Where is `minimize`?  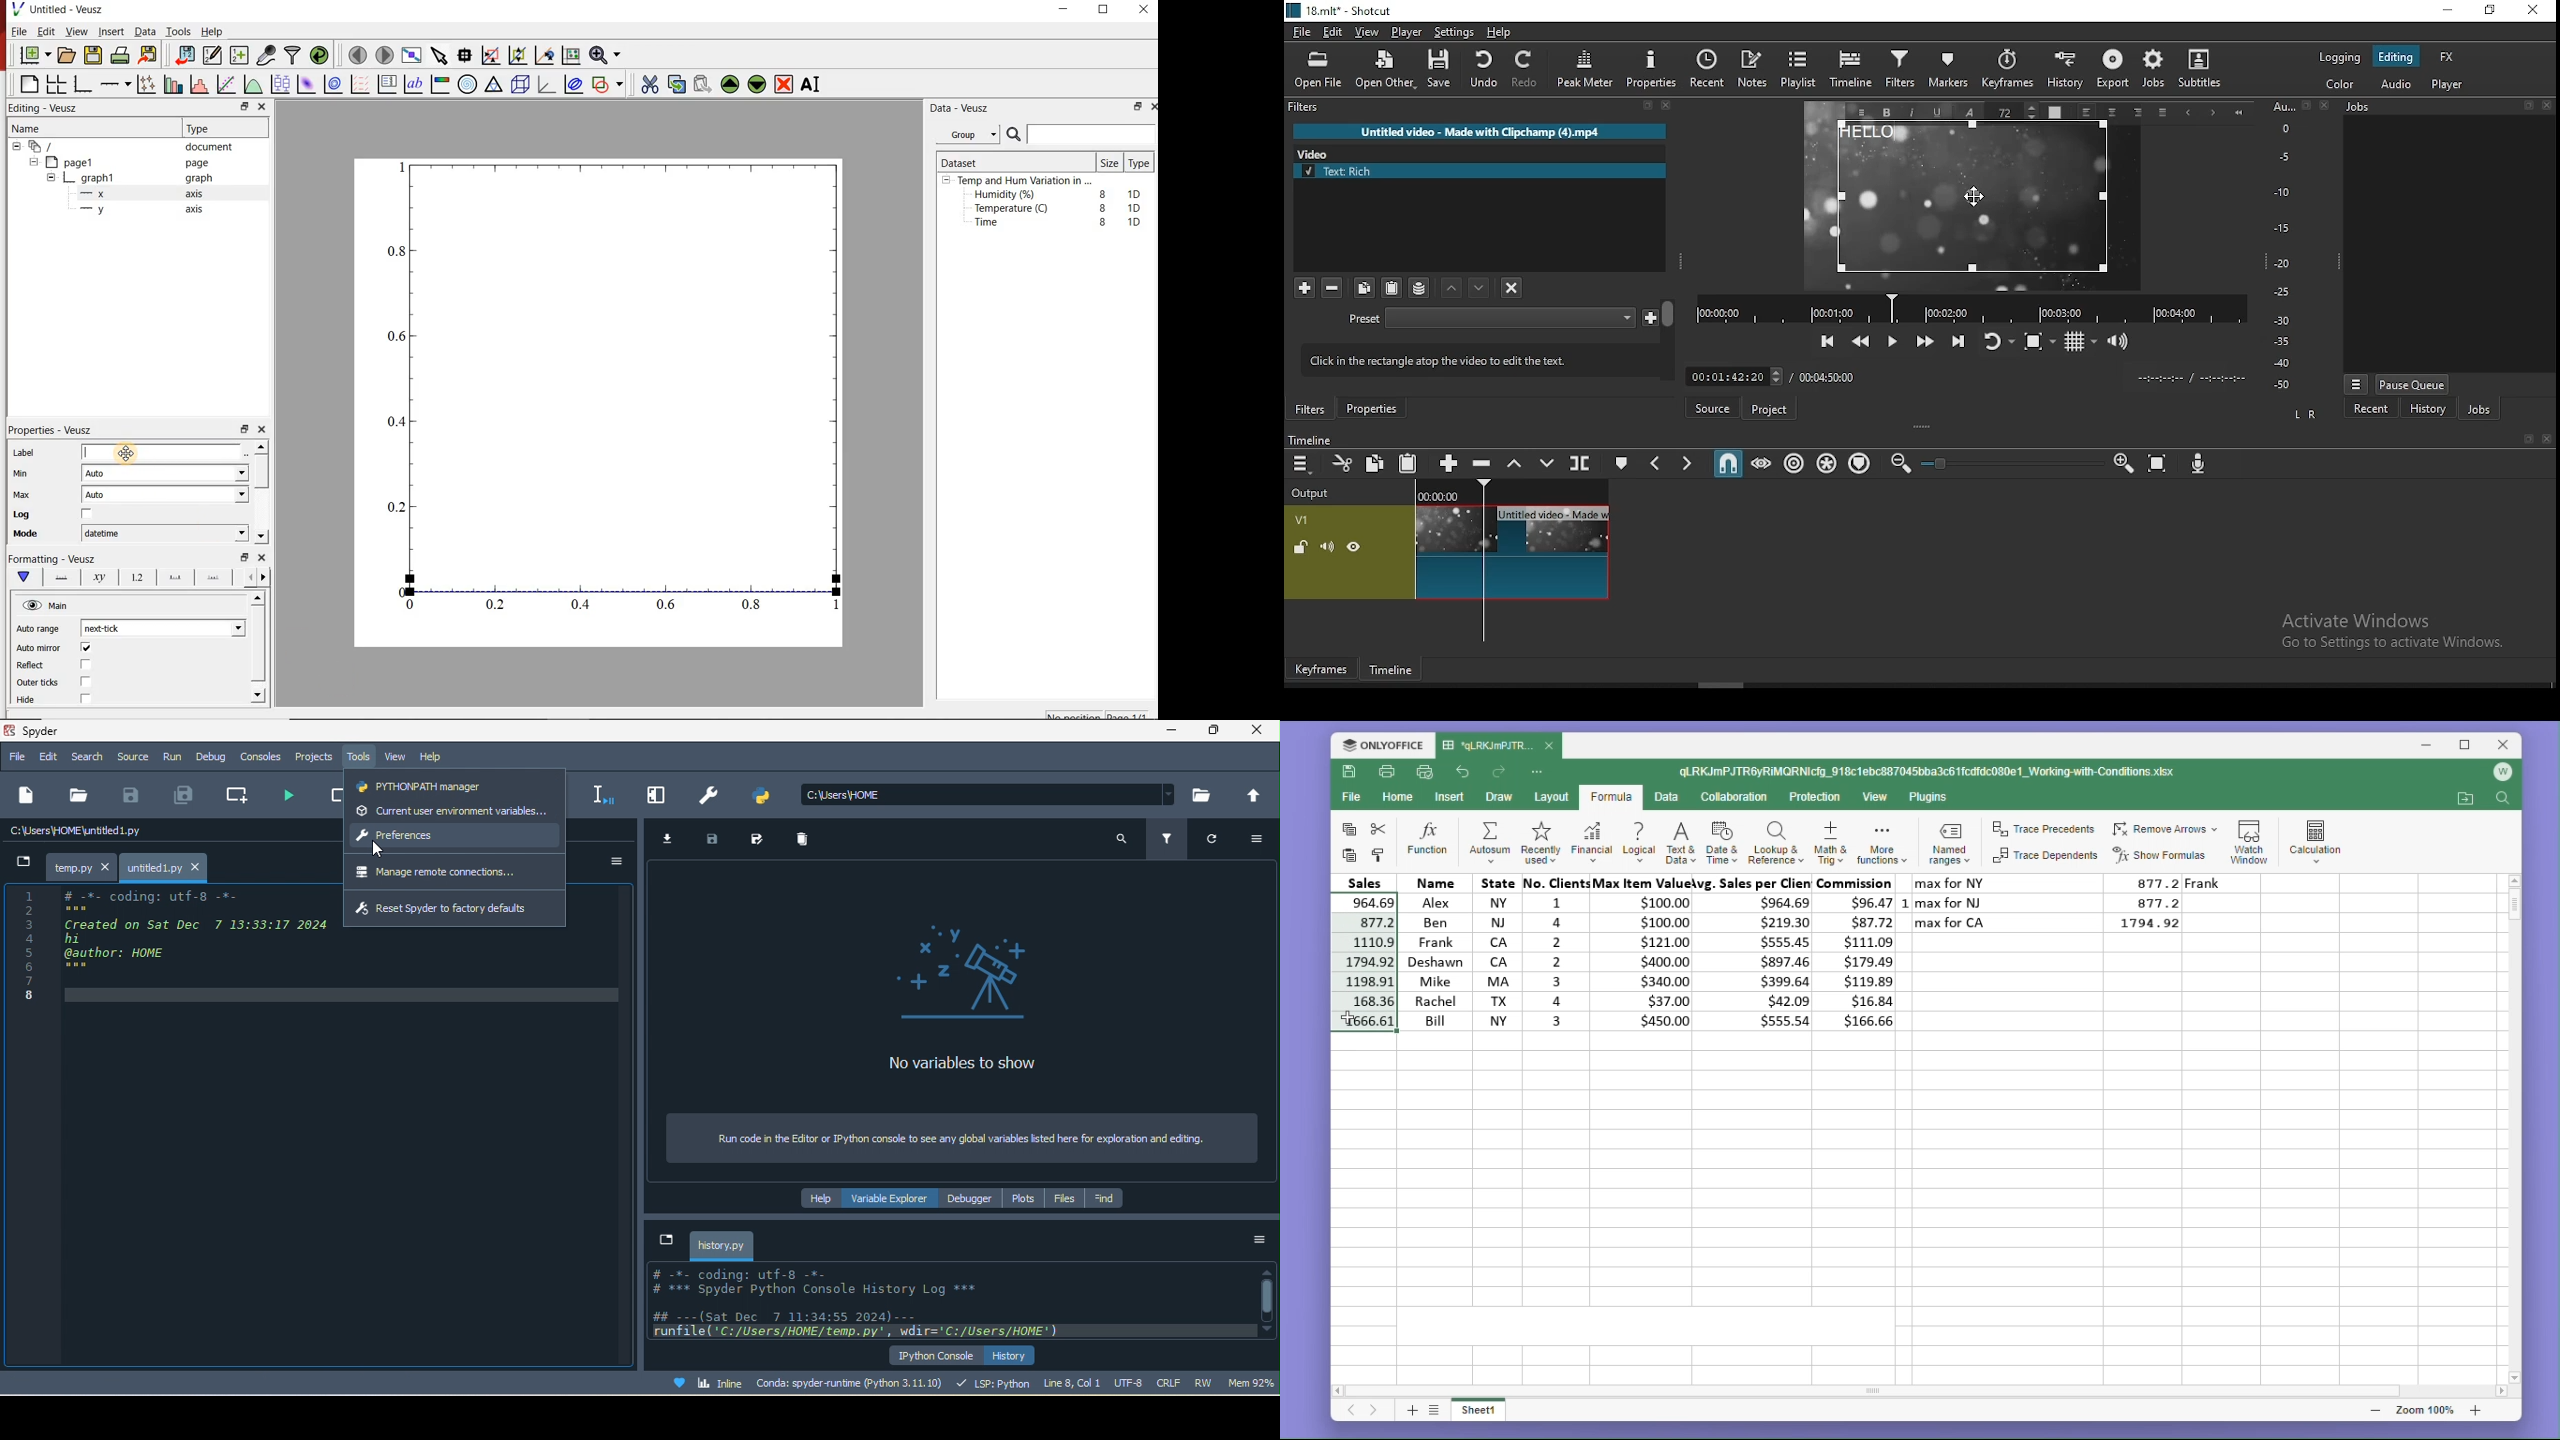
minimize is located at coordinates (2451, 9).